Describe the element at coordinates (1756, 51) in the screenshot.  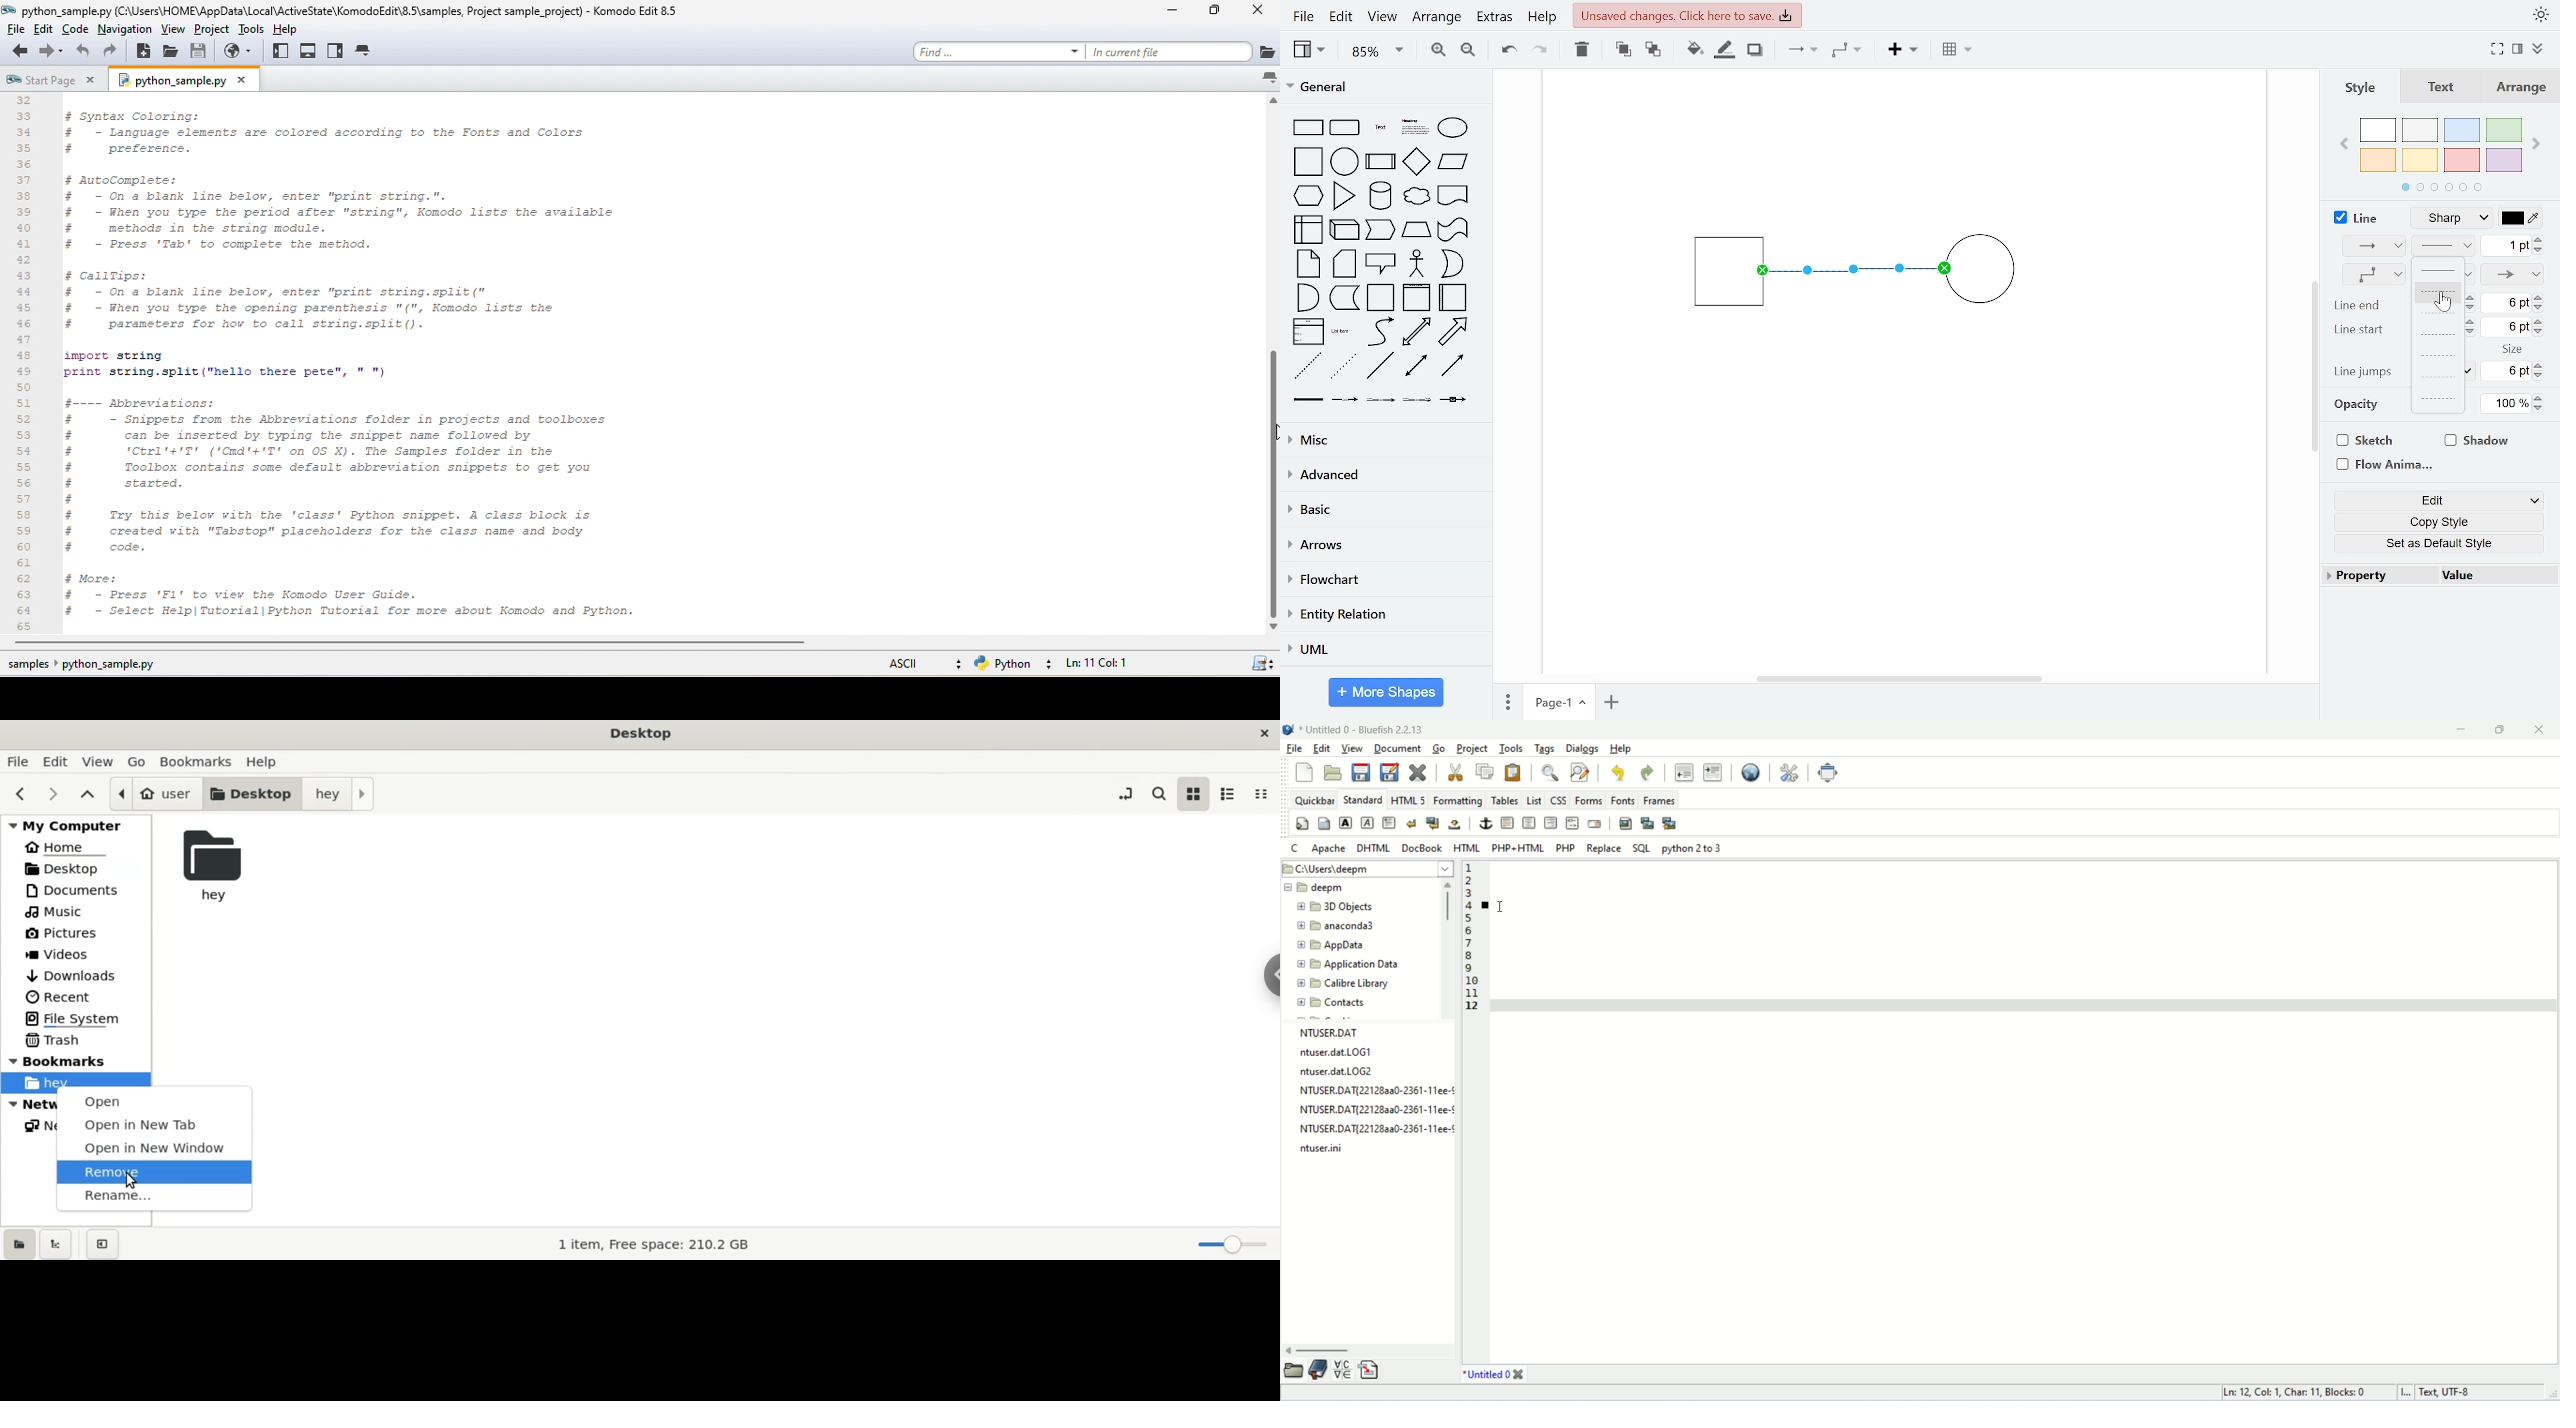
I see `shadow` at that location.